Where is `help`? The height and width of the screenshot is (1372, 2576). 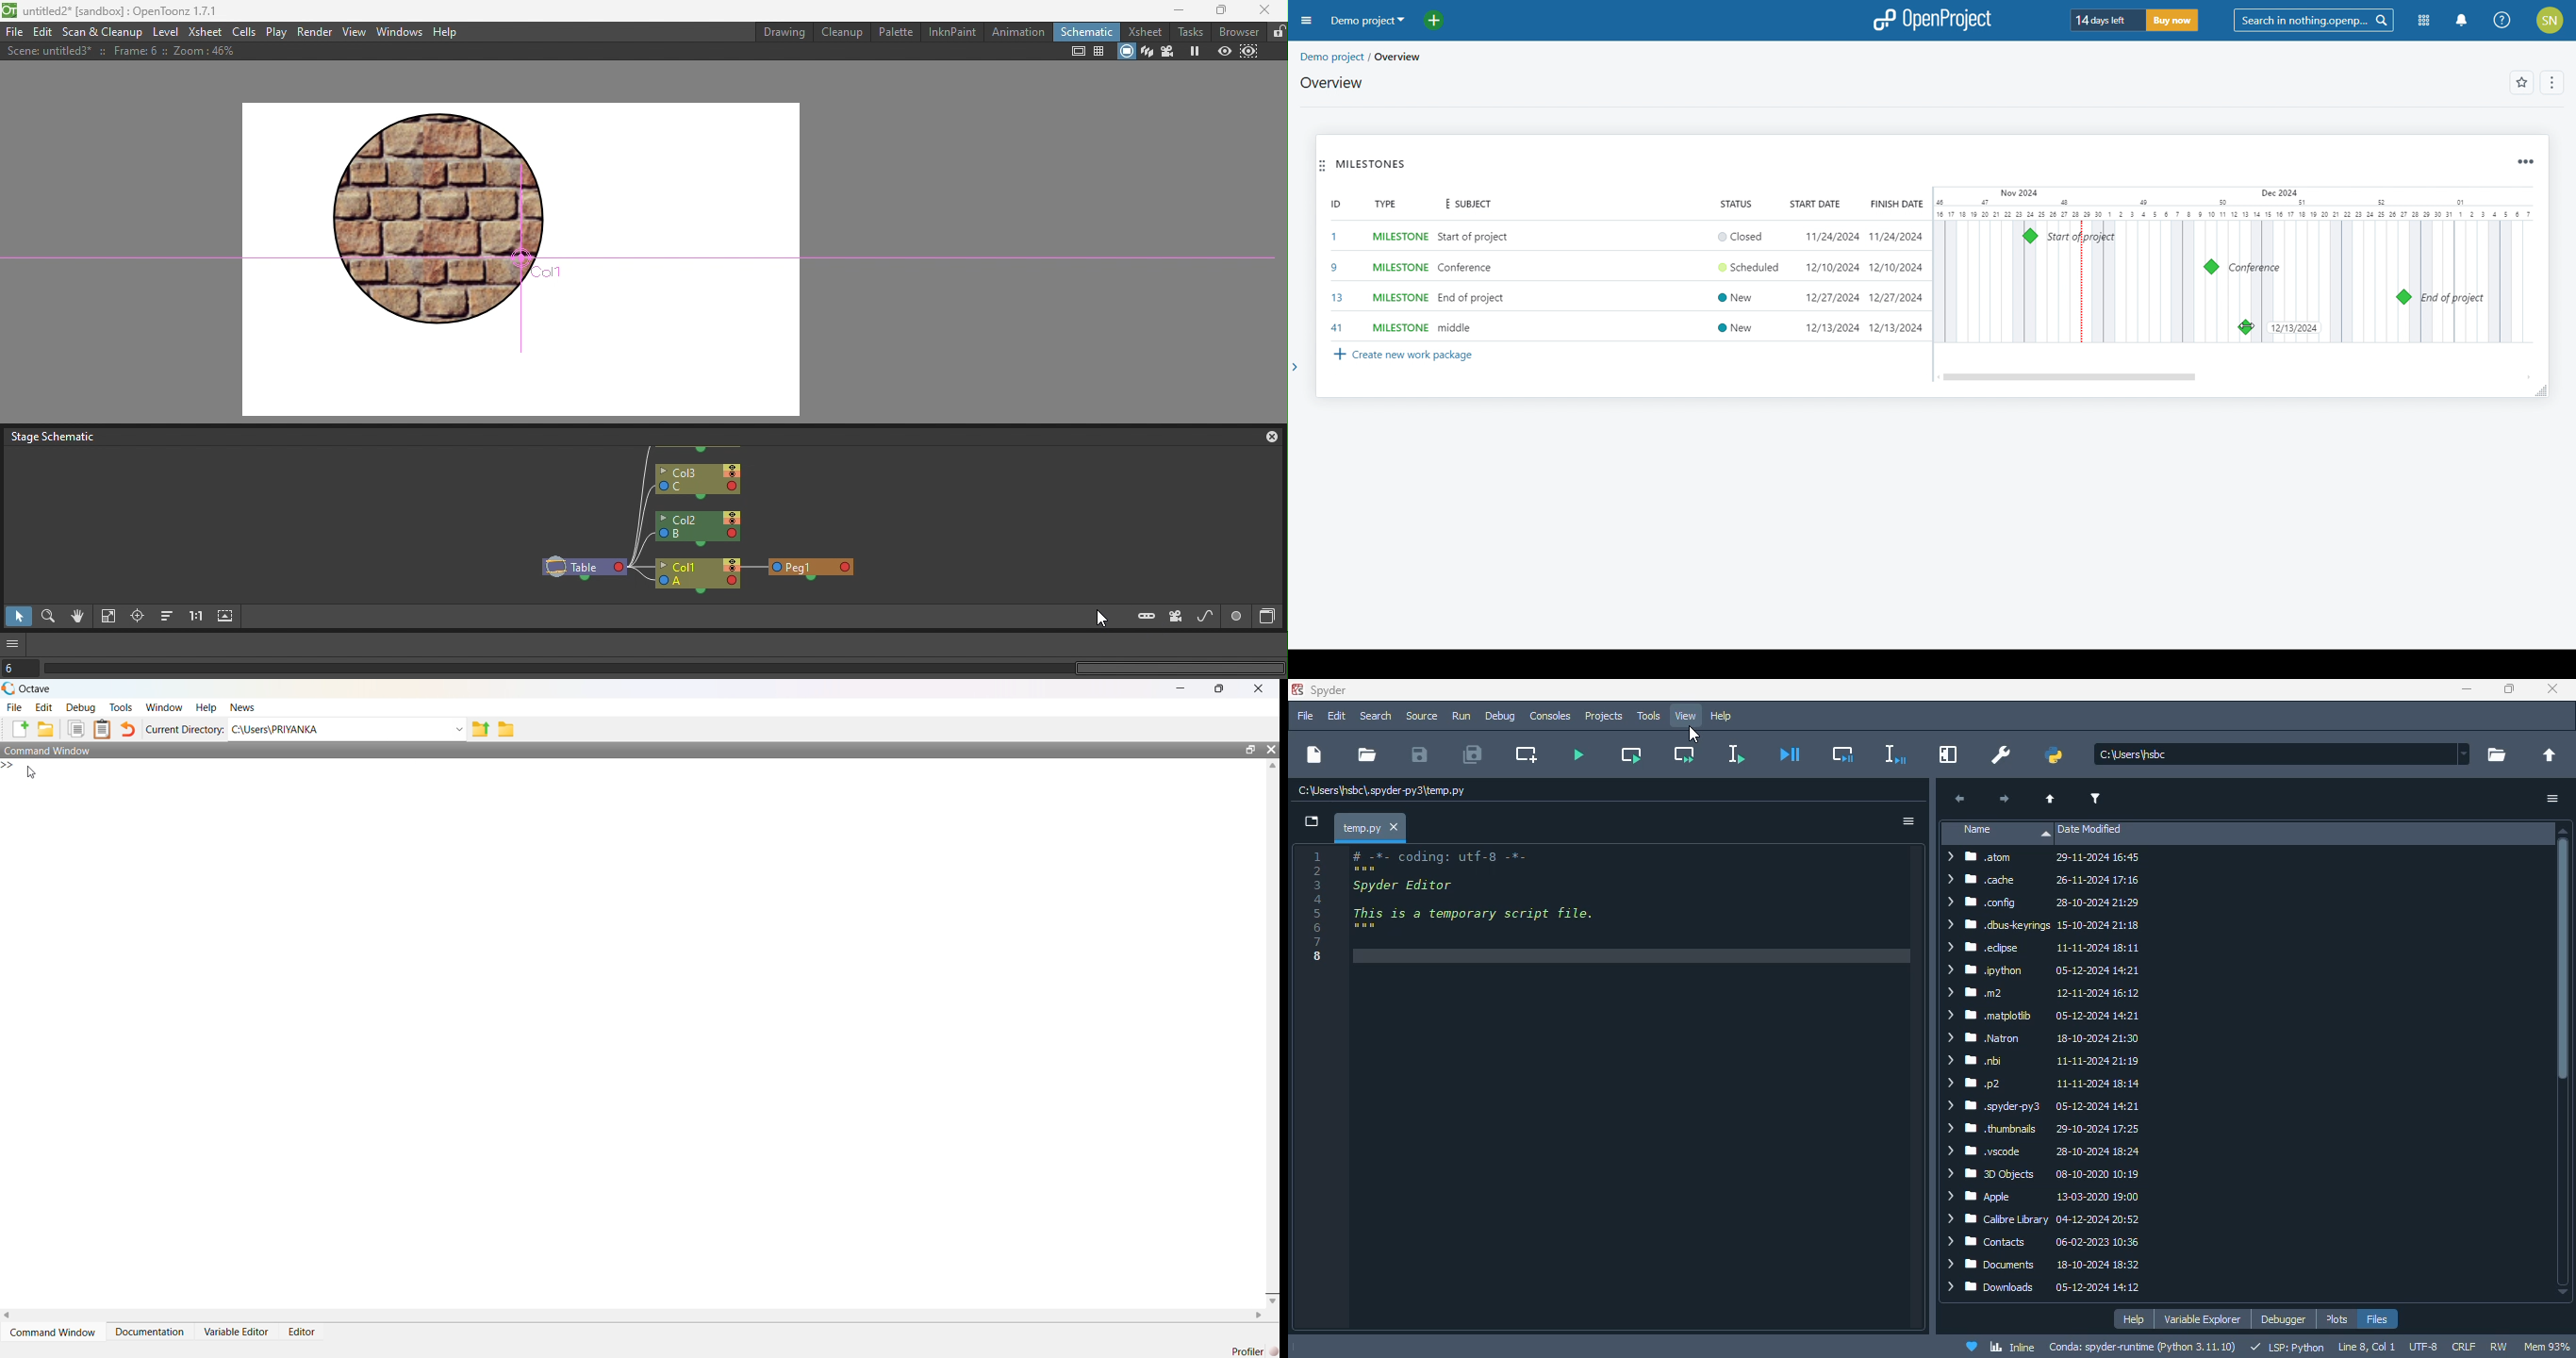
help is located at coordinates (2134, 1319).